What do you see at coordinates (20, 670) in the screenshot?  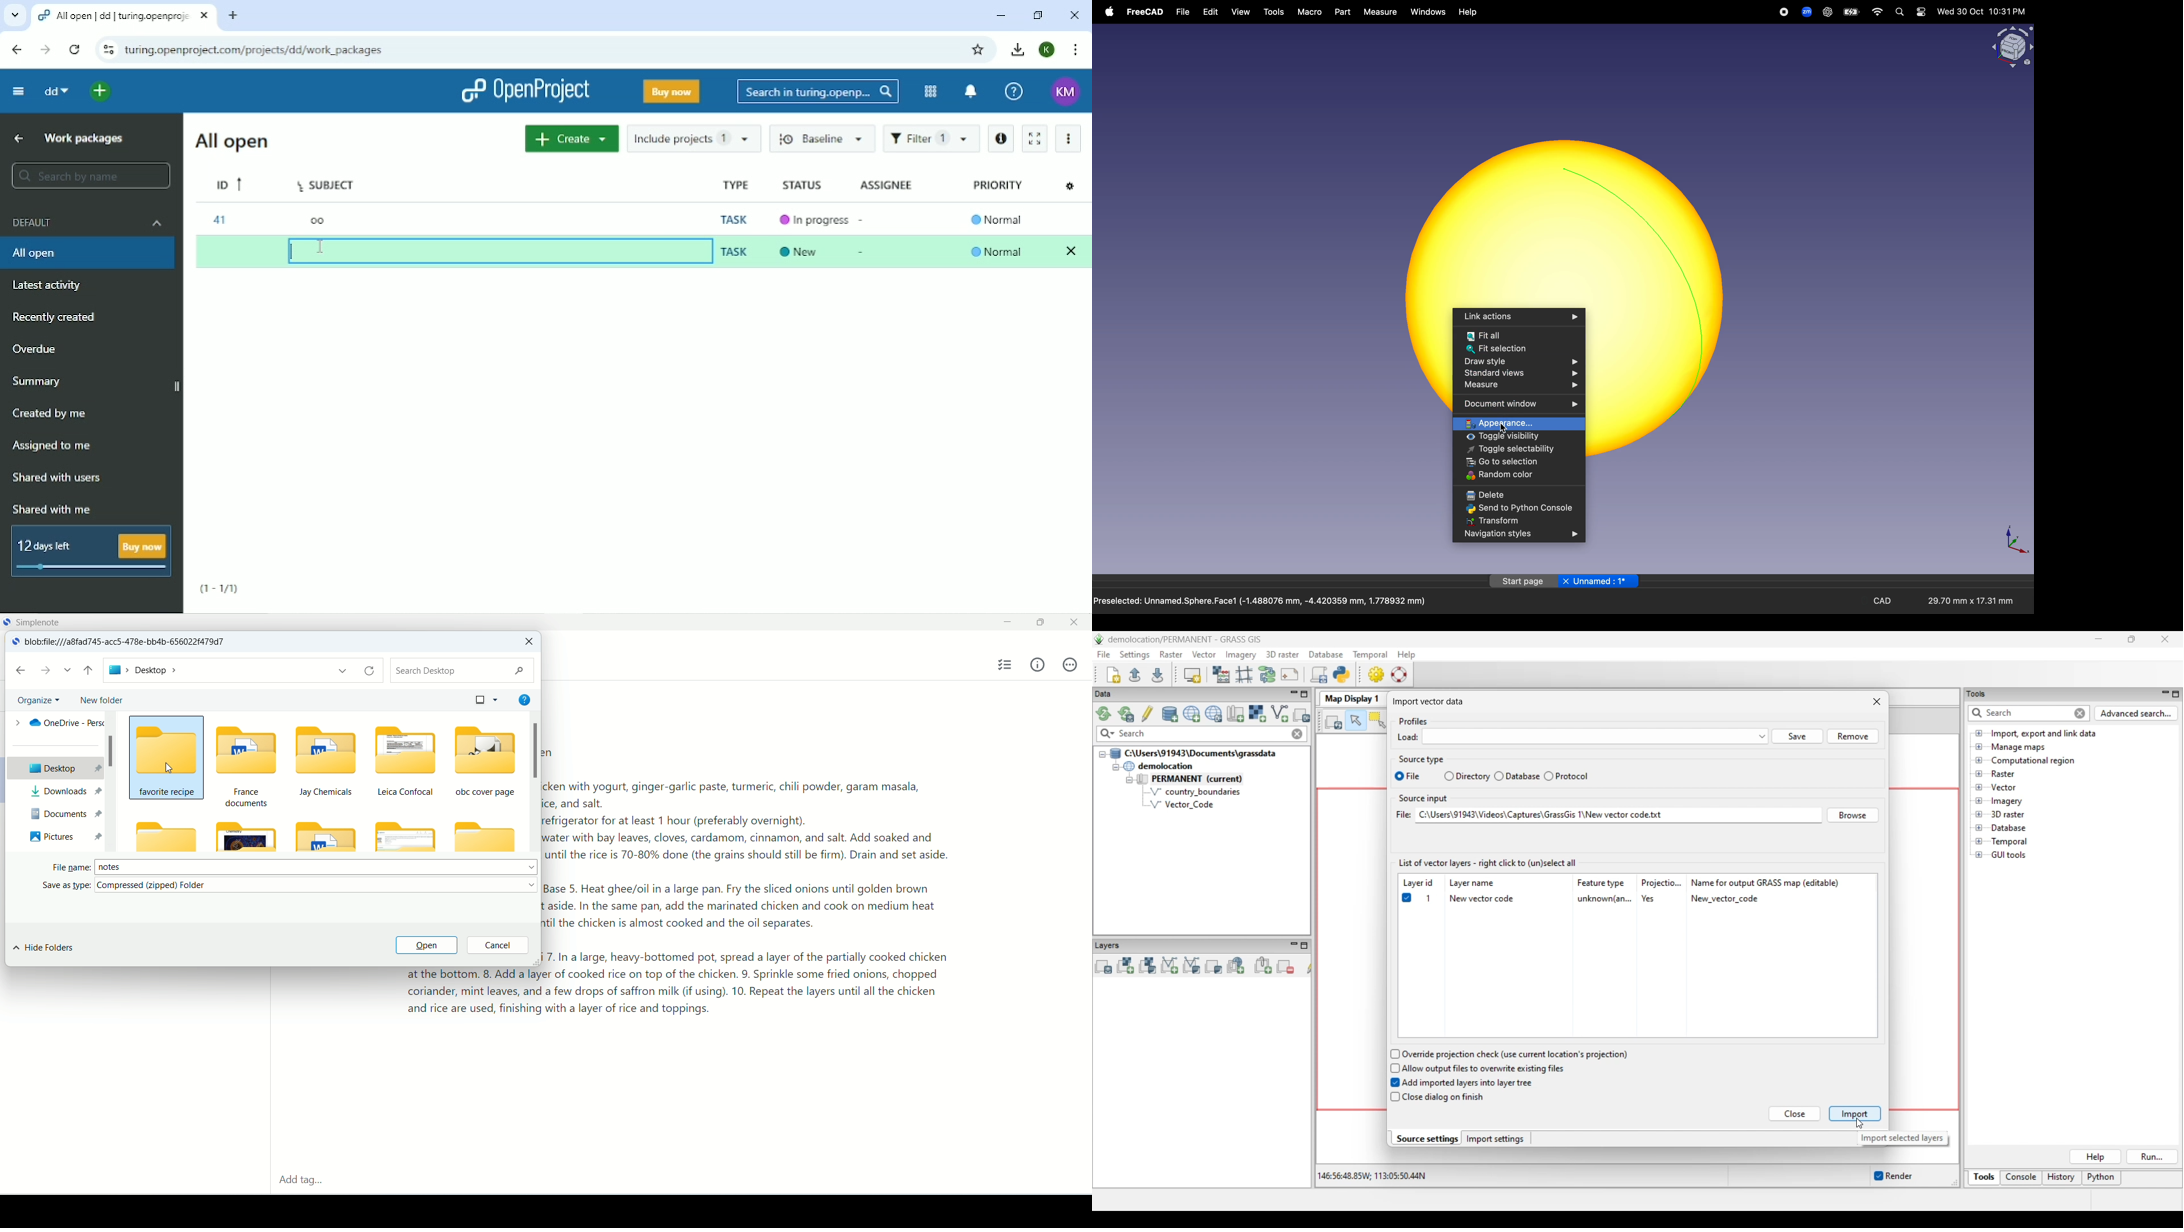 I see `back` at bounding box center [20, 670].